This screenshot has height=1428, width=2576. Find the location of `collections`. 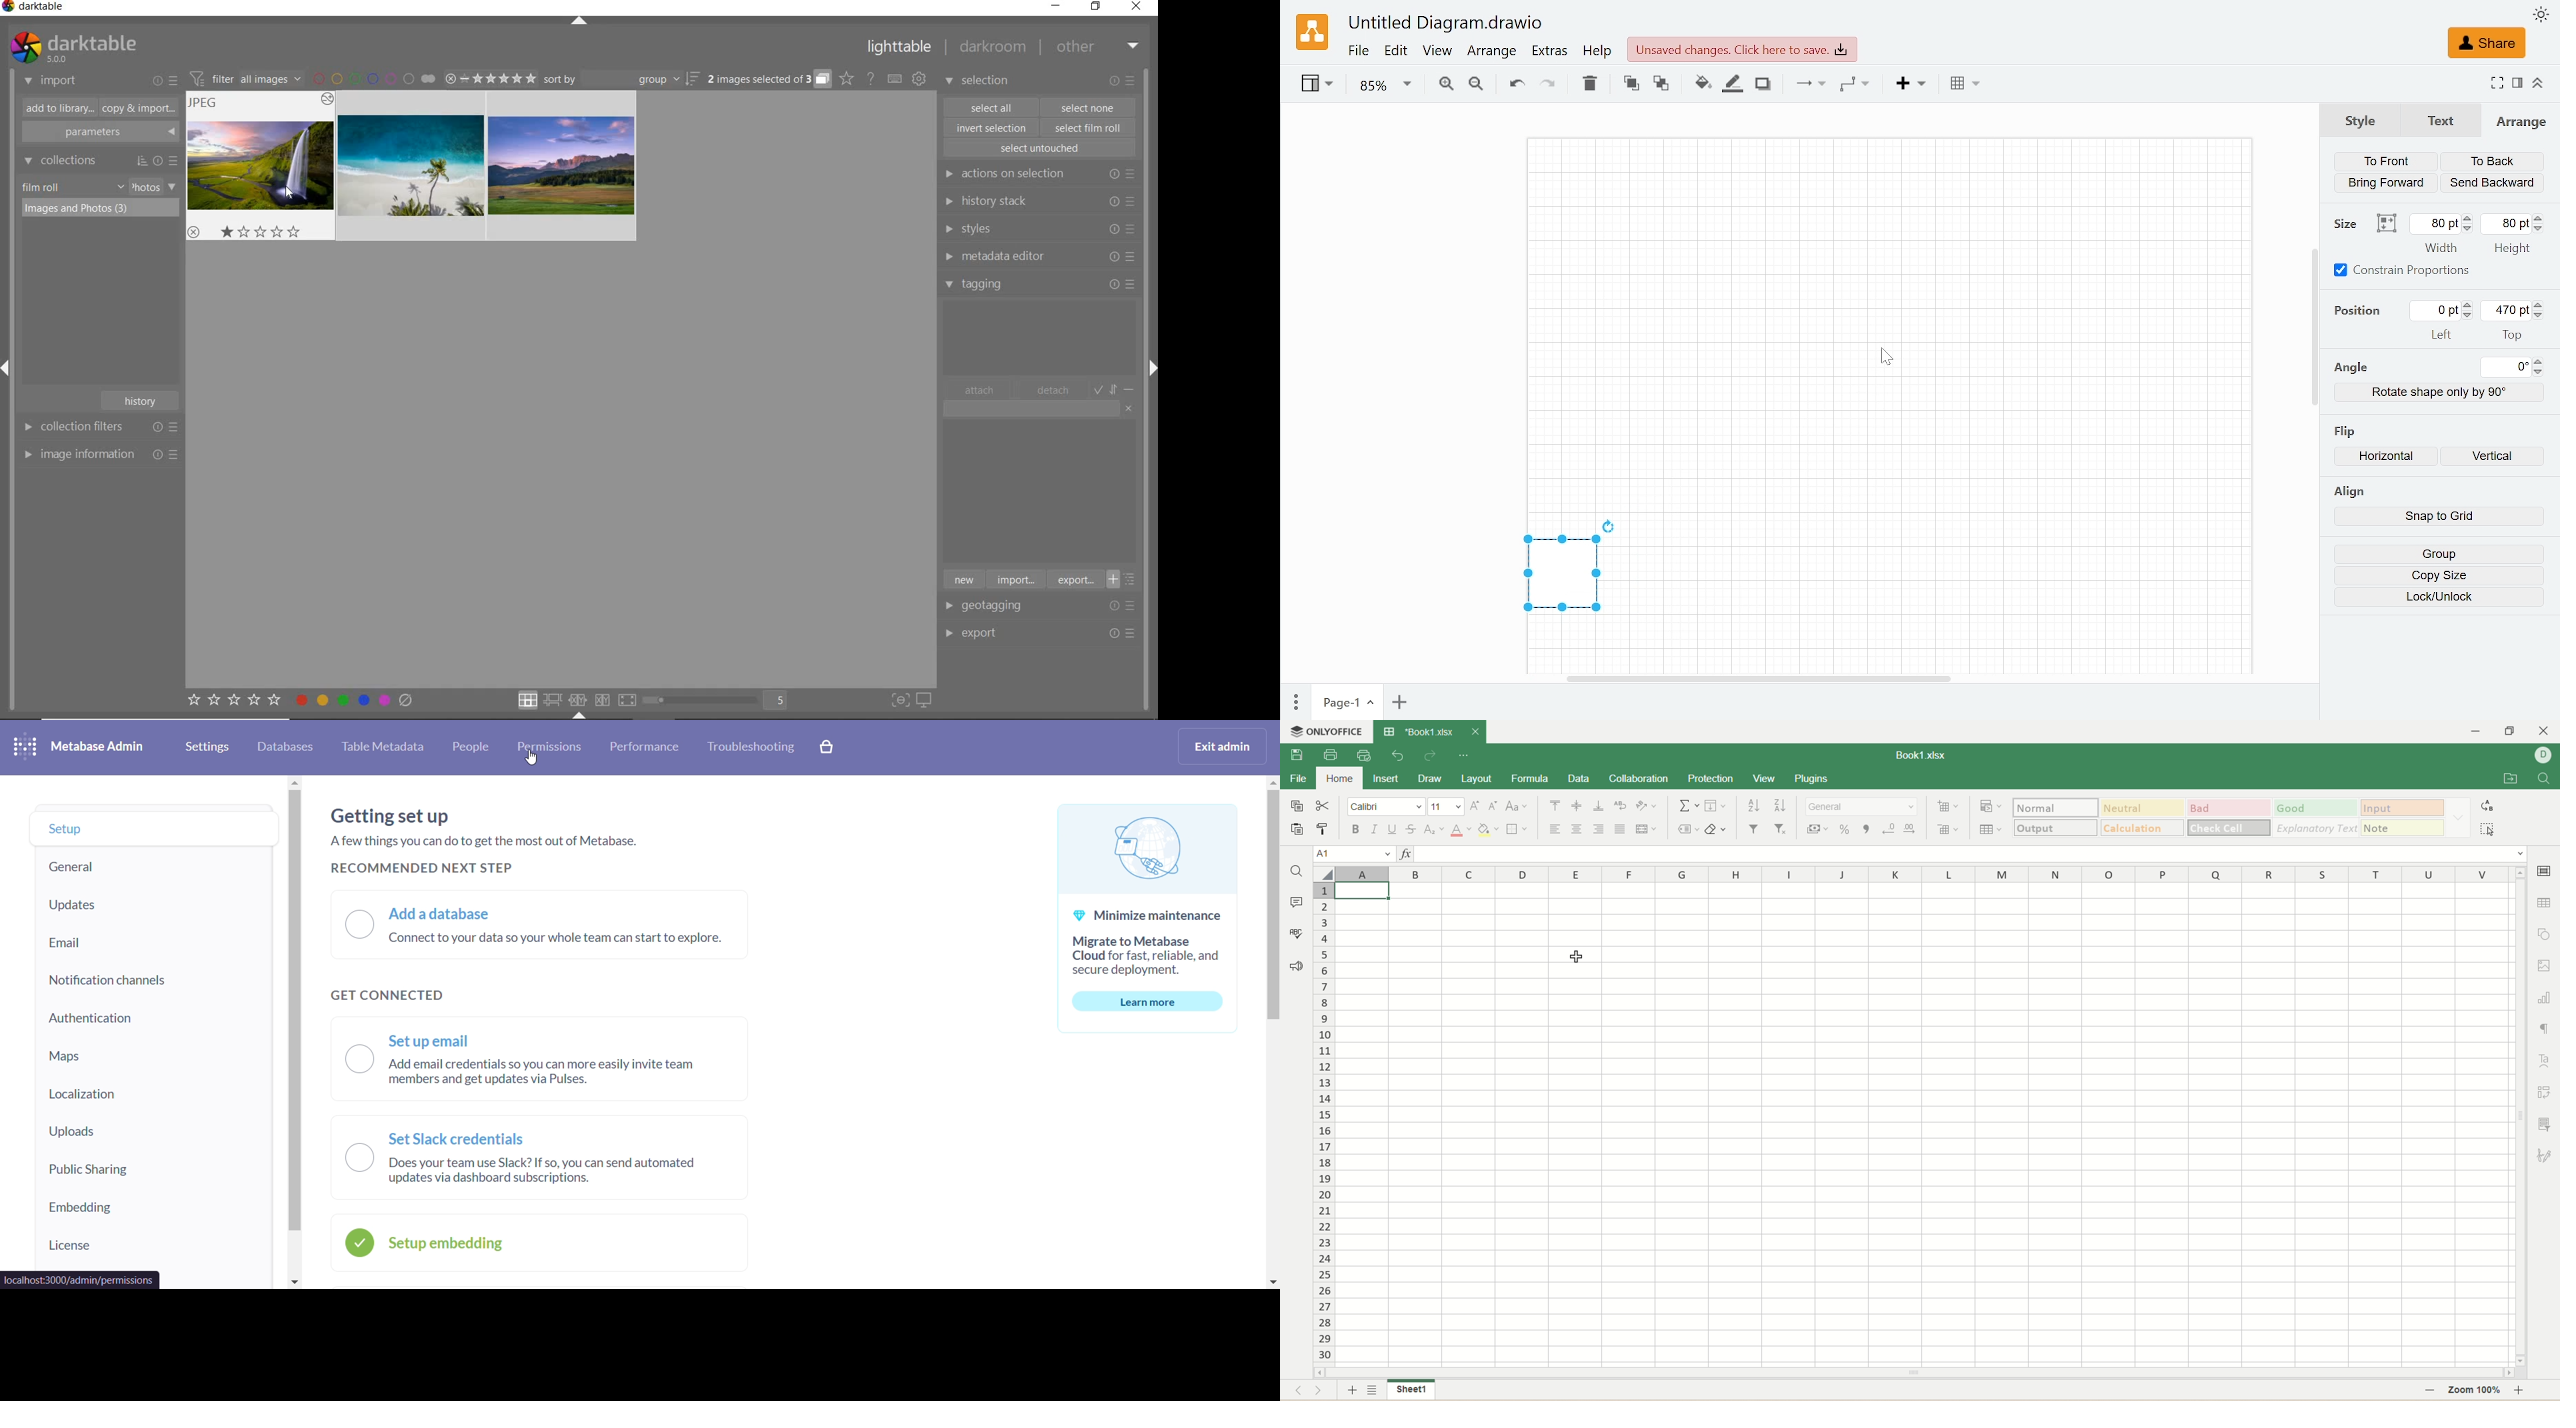

collections is located at coordinates (99, 161).